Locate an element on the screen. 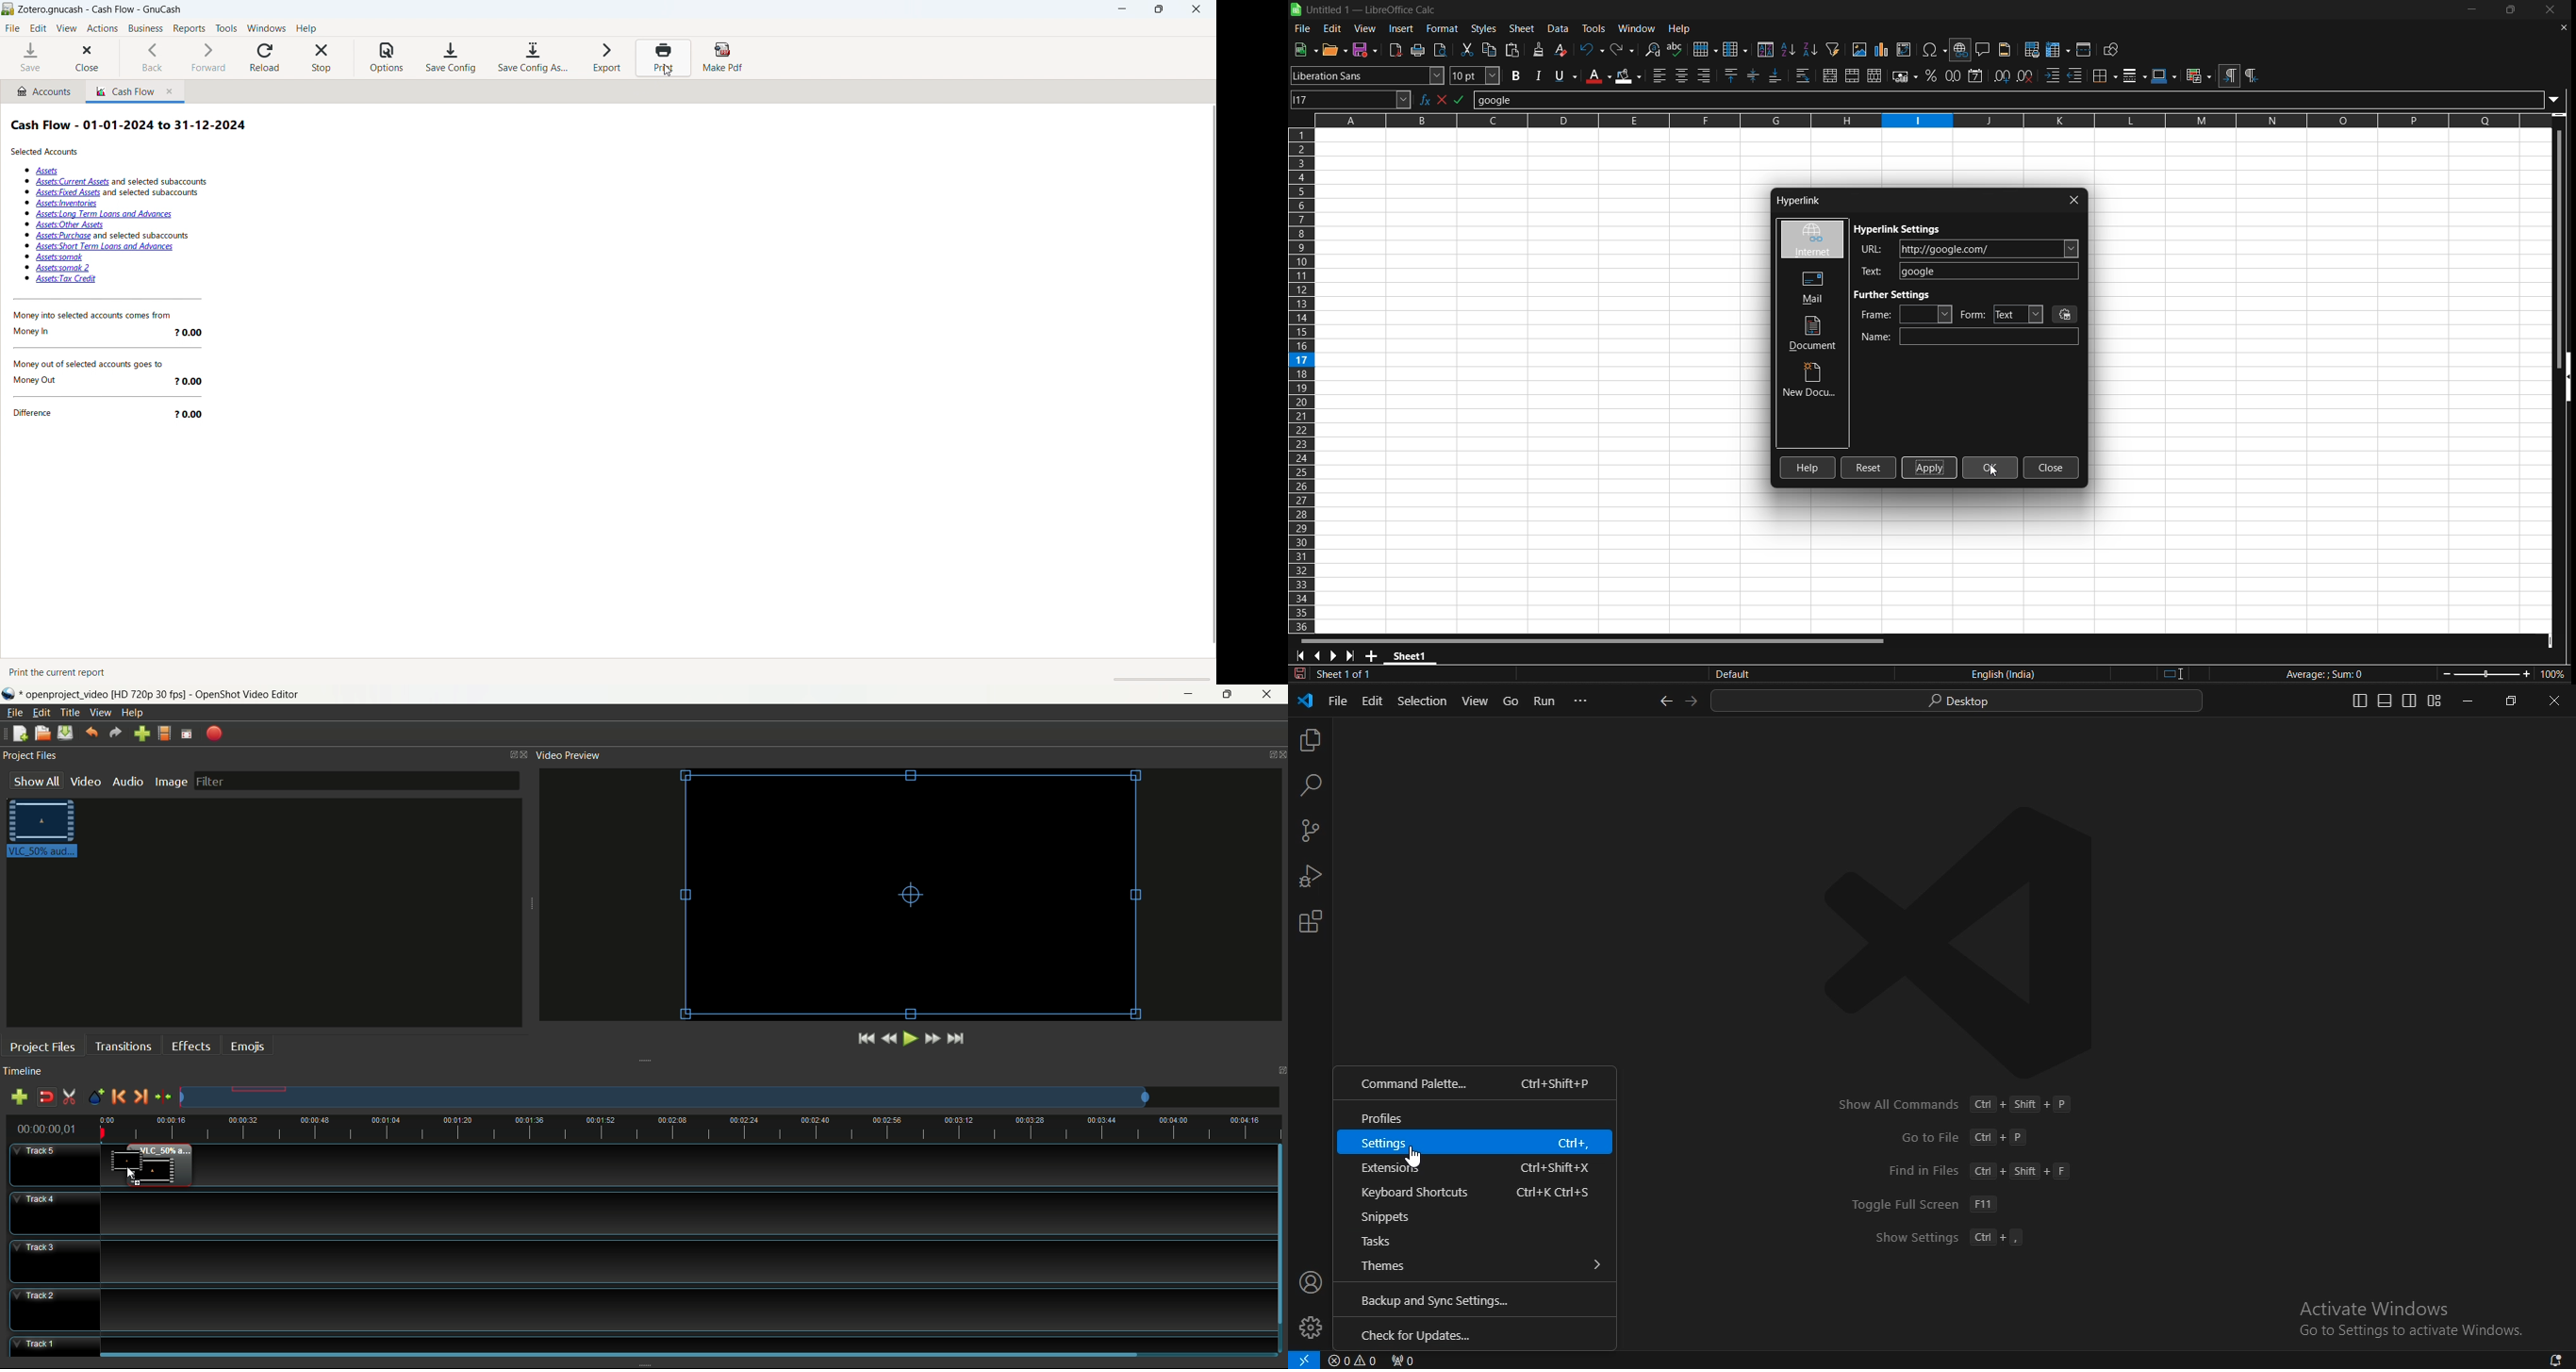  scroll to previous sheet is located at coordinates (1317, 656).